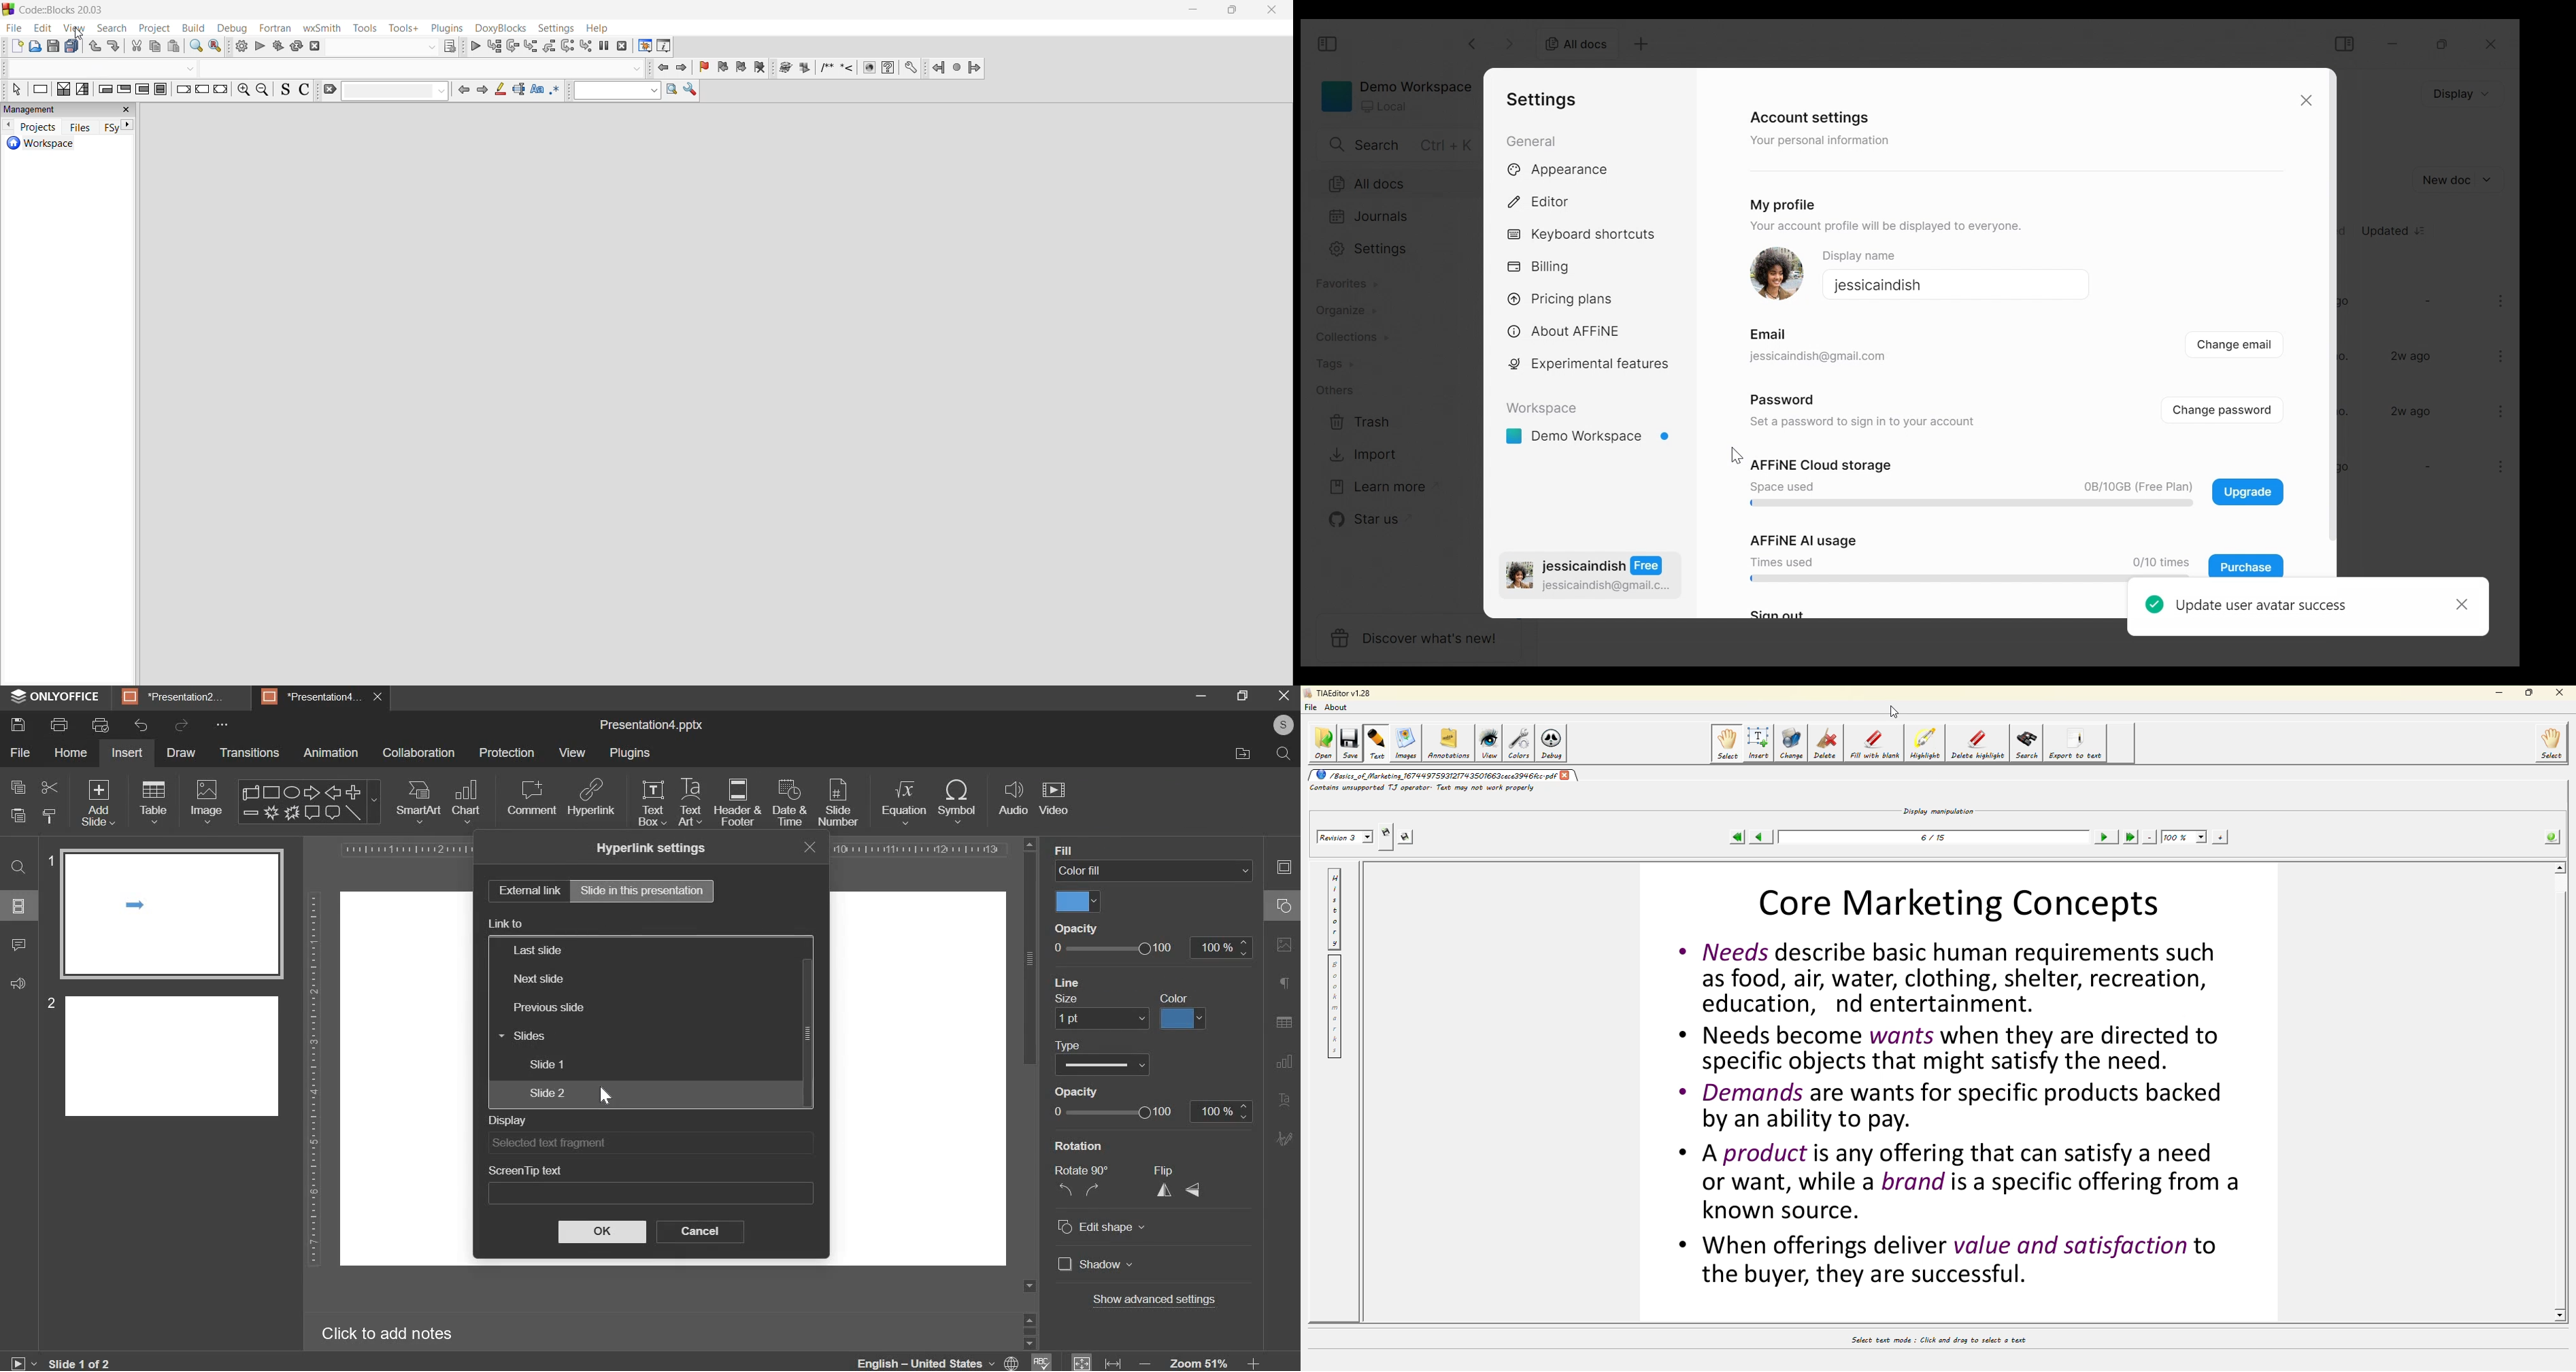 The width and height of the screenshot is (2576, 1372). Describe the element at coordinates (904, 802) in the screenshot. I see `equation` at that location.